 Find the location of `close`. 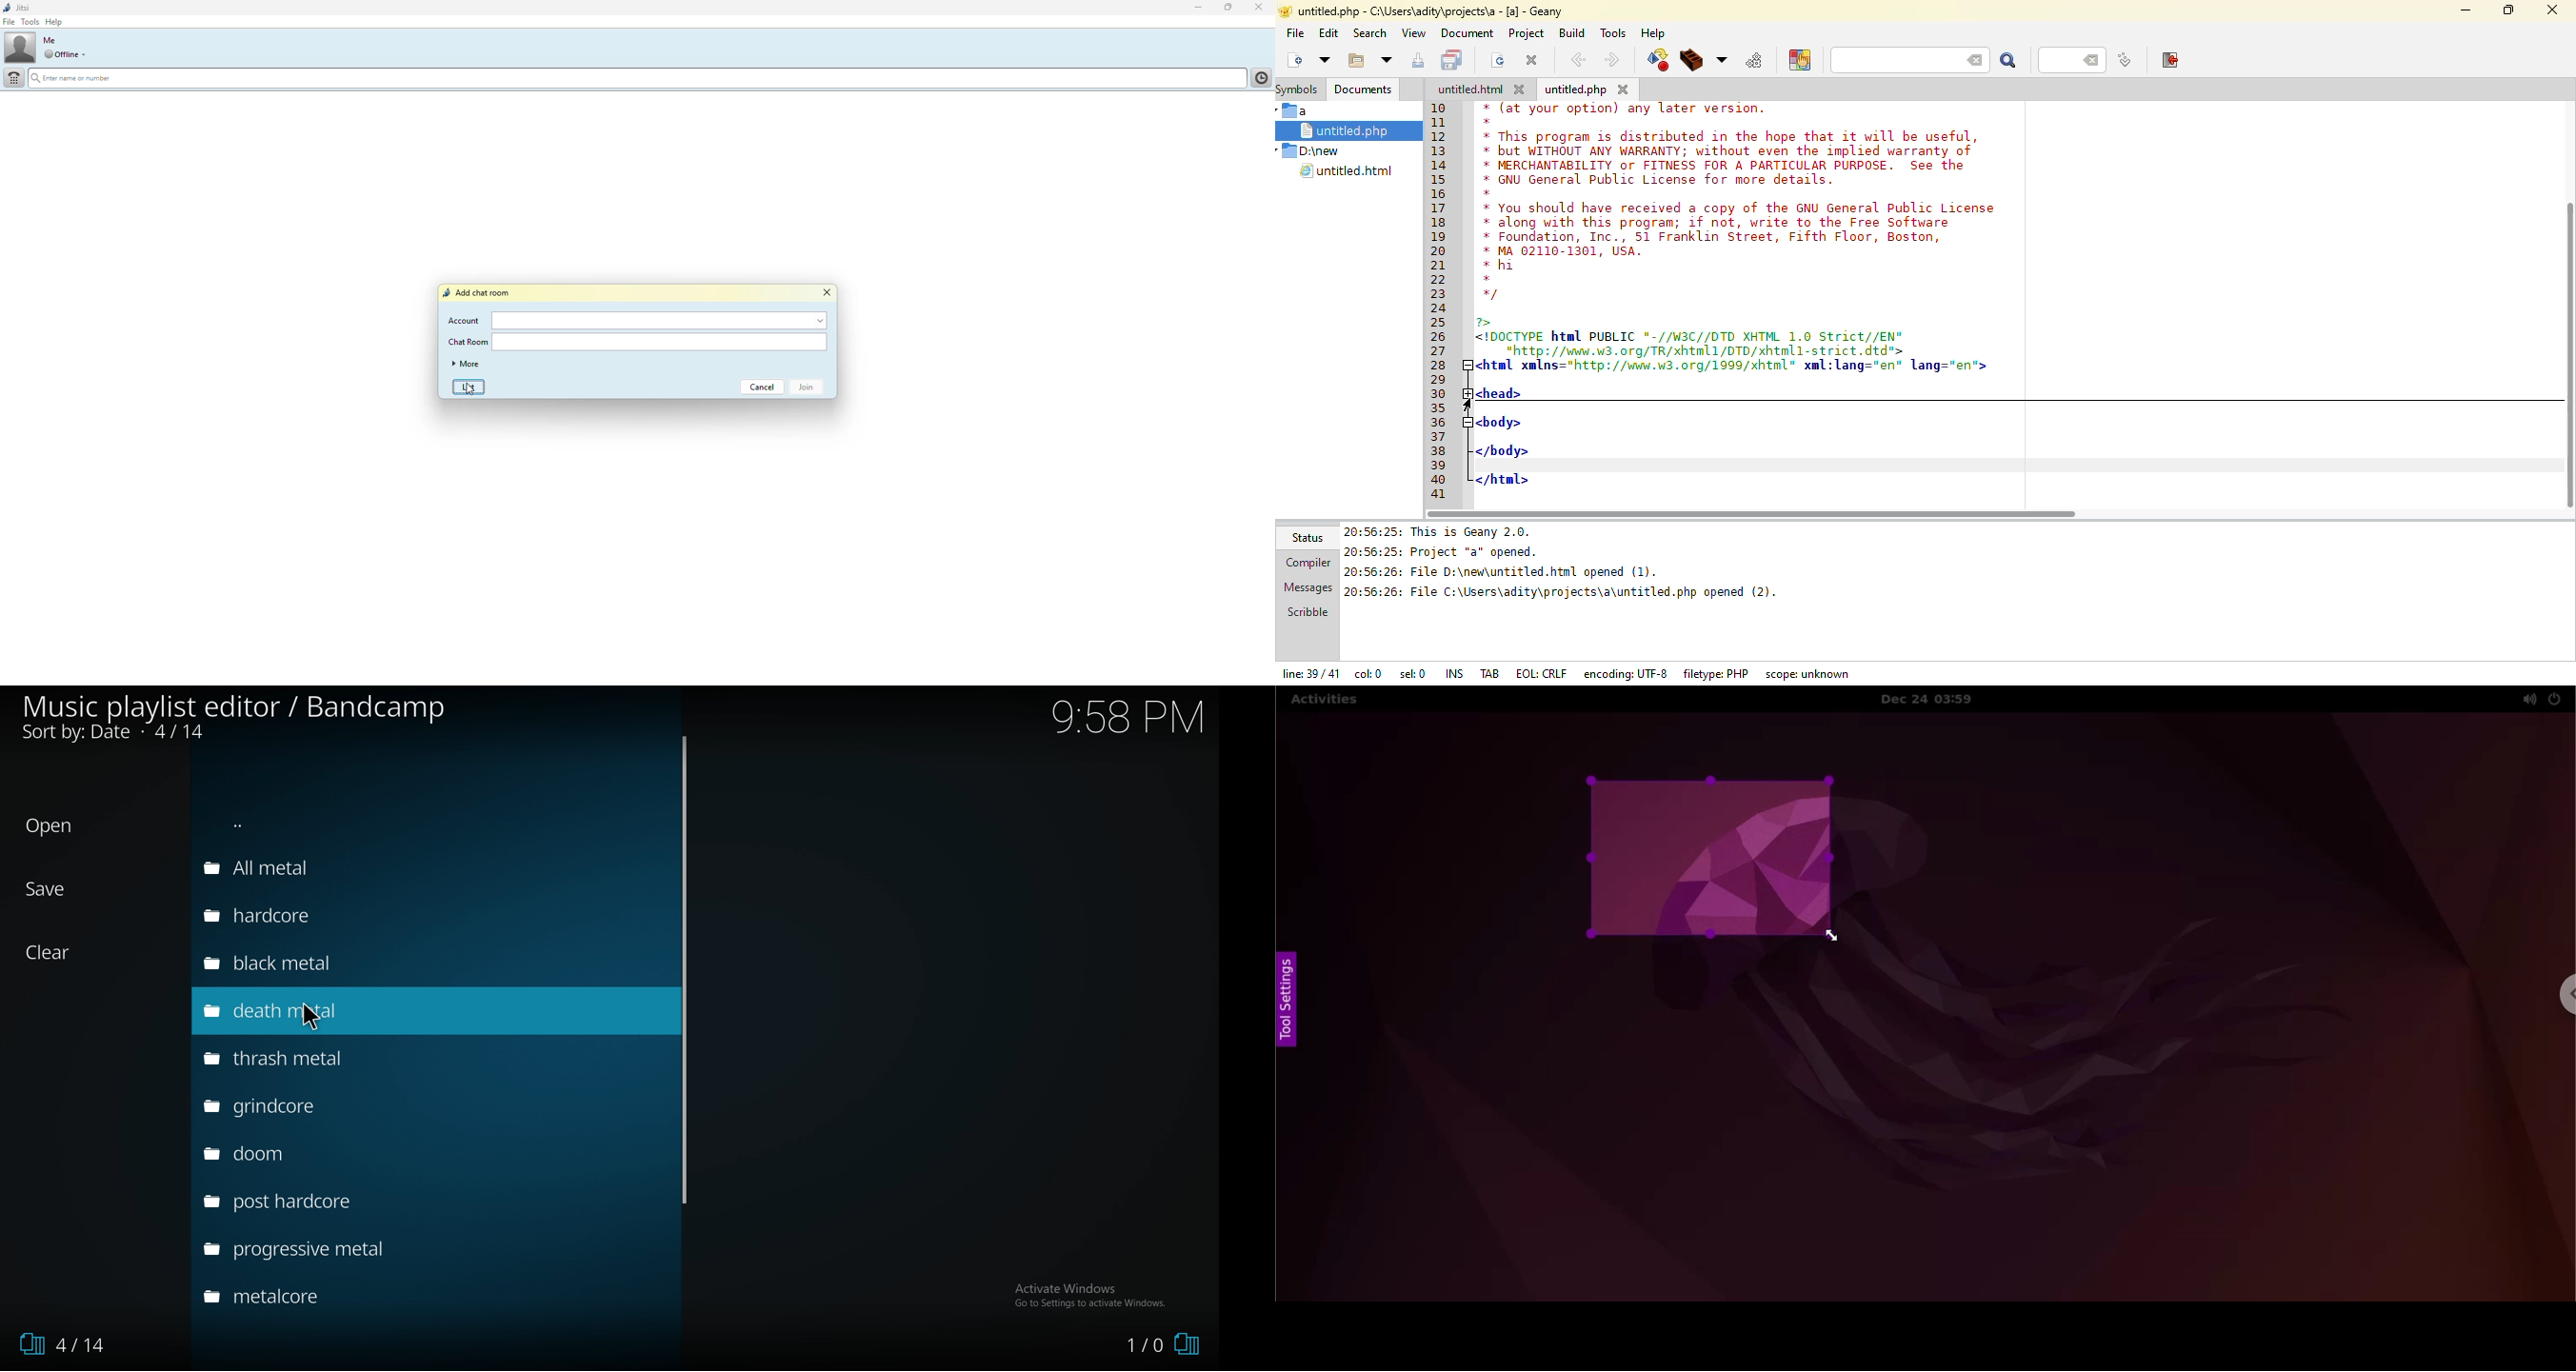

close is located at coordinates (1260, 5).